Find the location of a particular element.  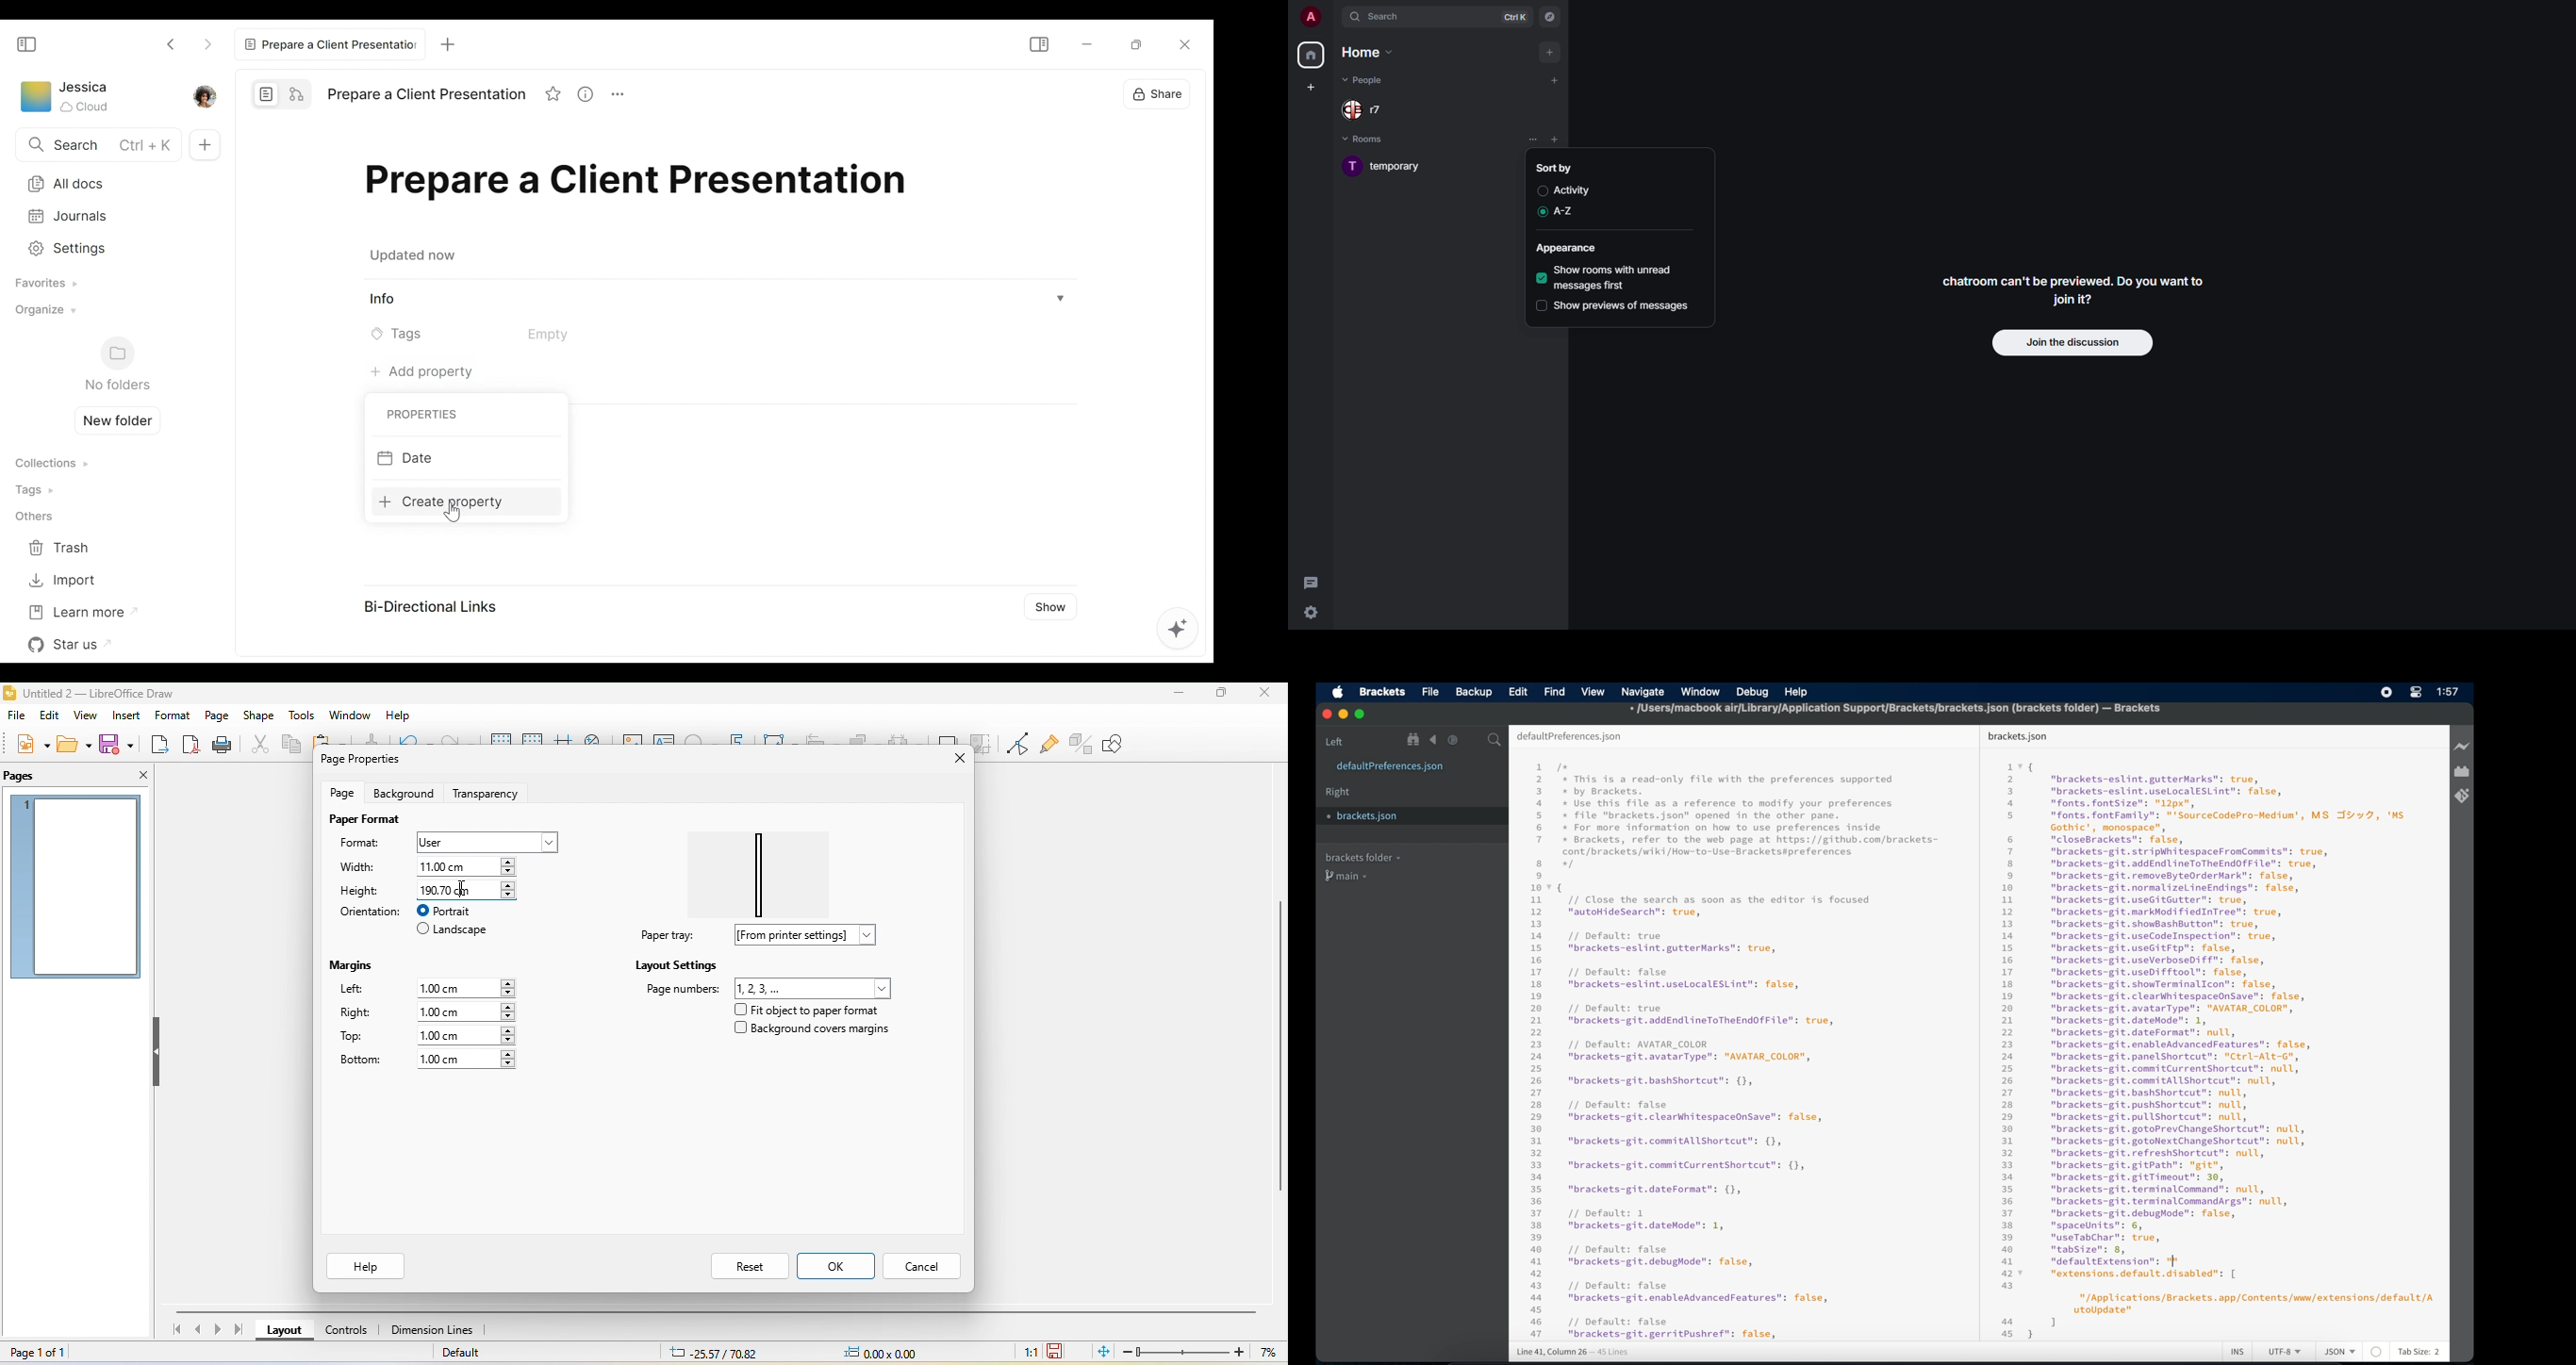

fit object to paper format is located at coordinates (804, 1010).